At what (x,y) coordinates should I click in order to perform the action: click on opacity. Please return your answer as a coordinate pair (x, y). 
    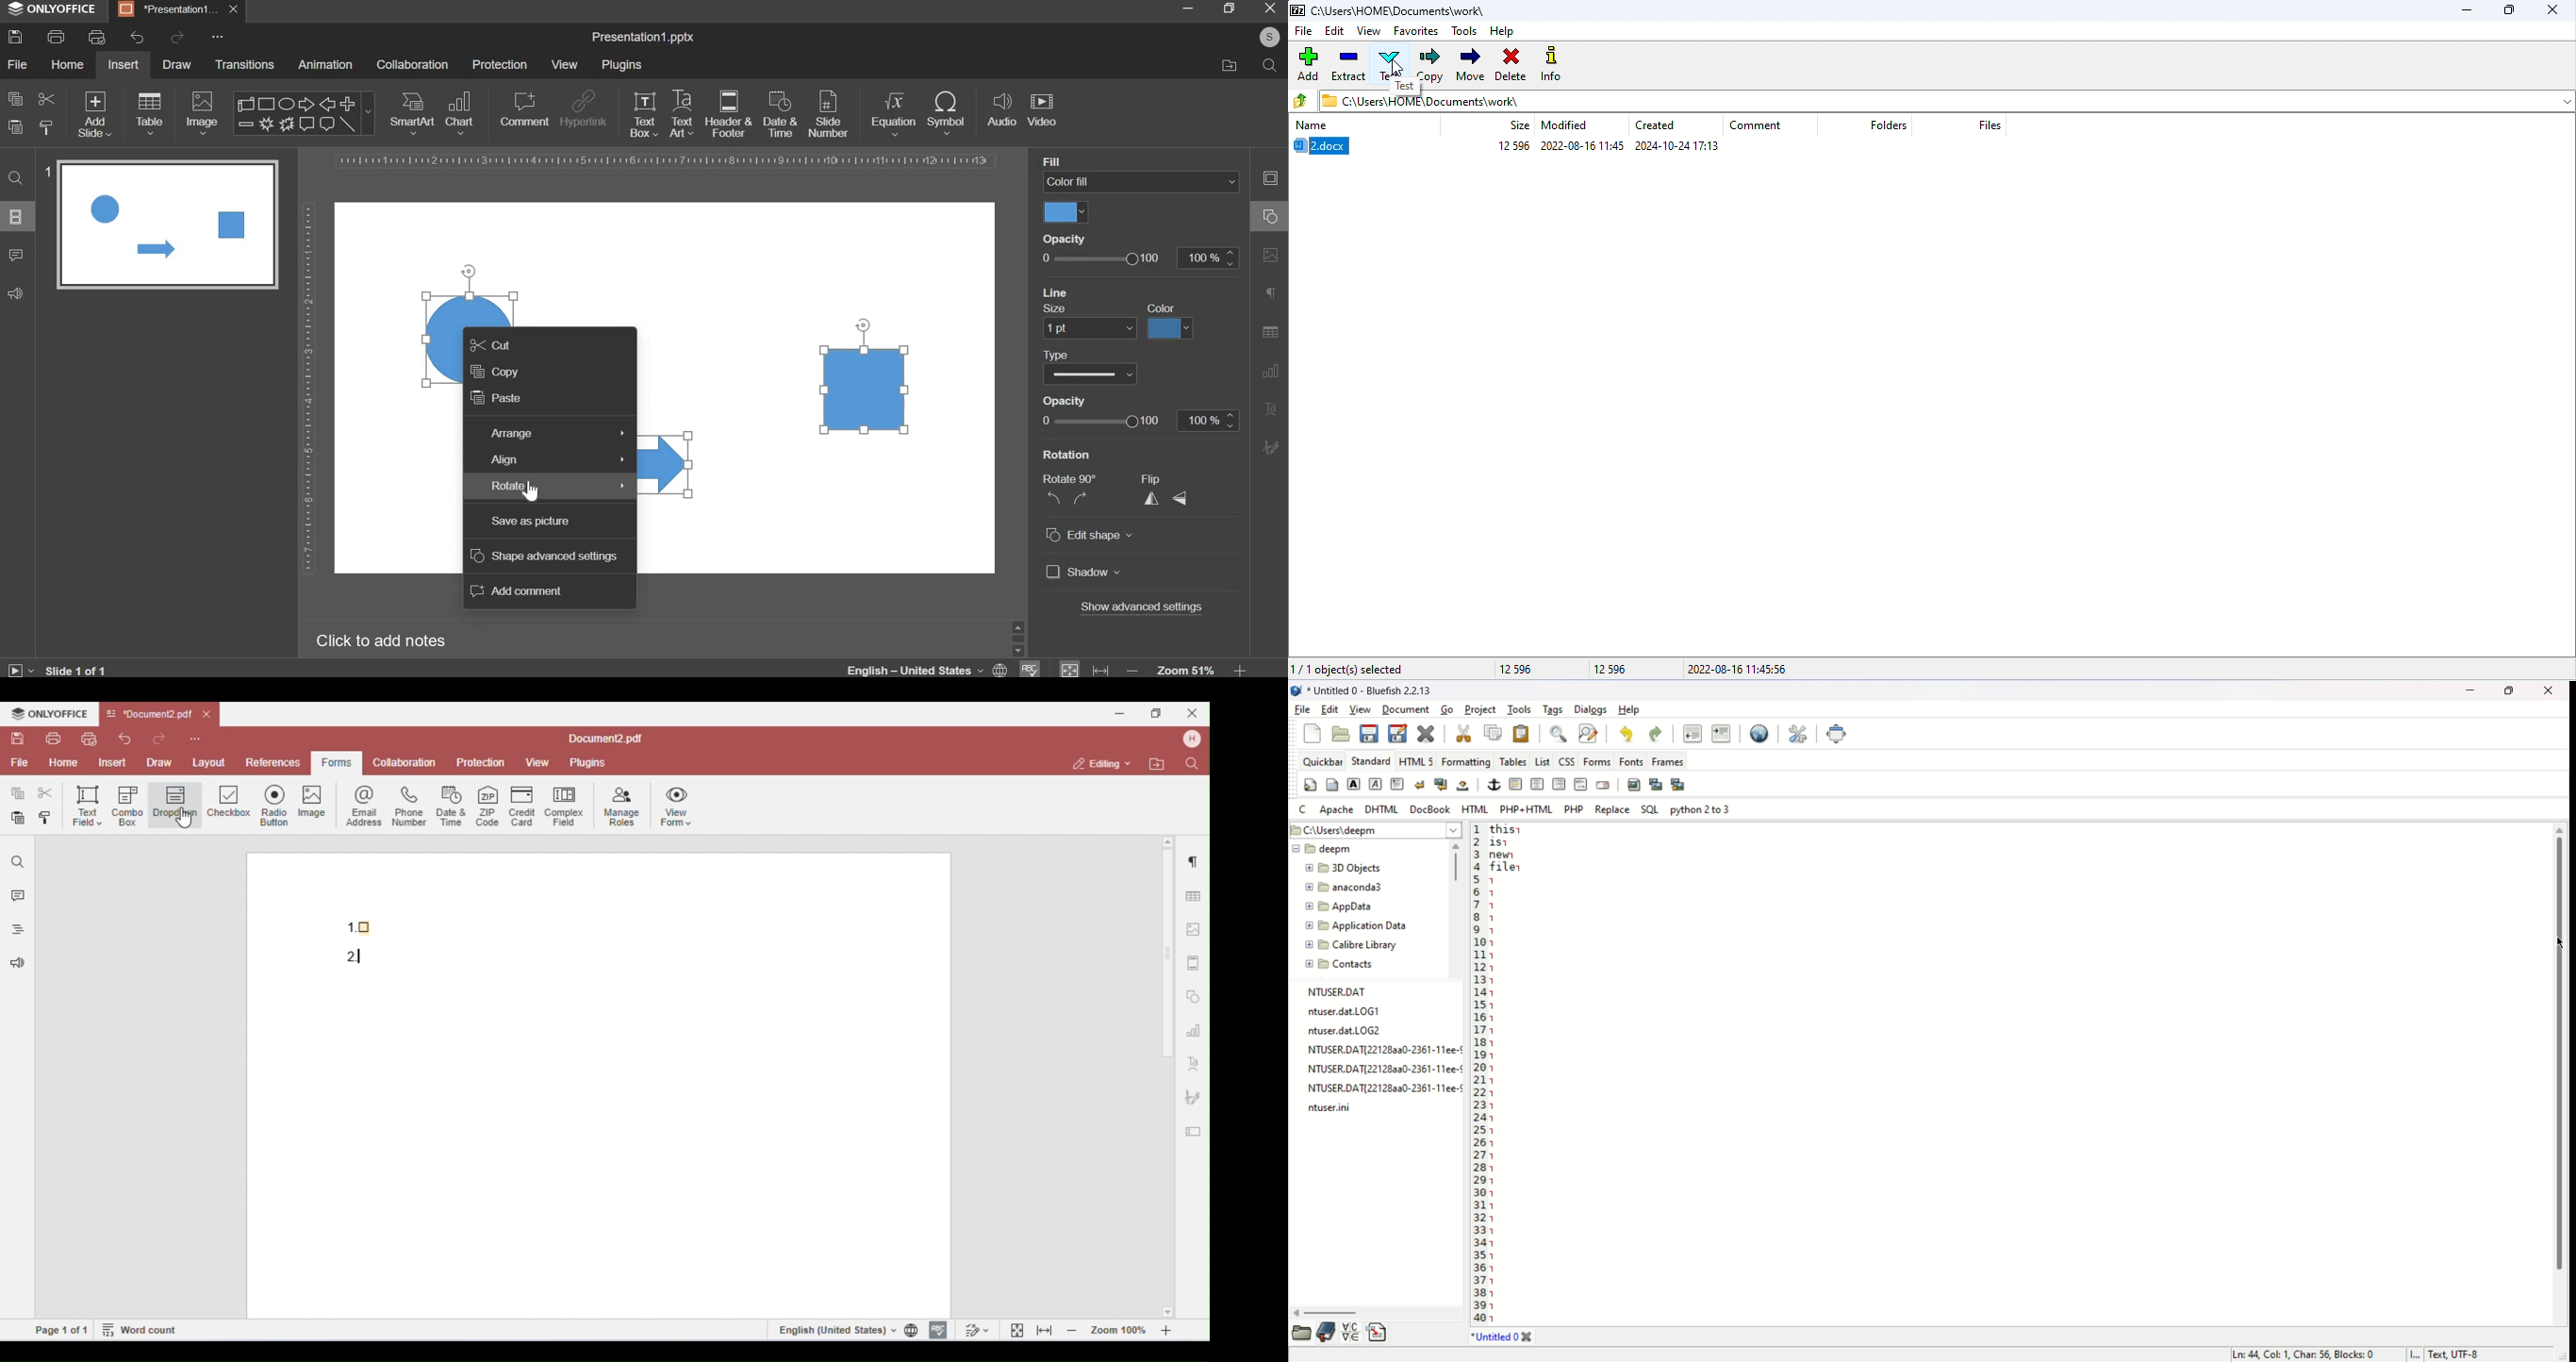
    Looking at the image, I should click on (1074, 399).